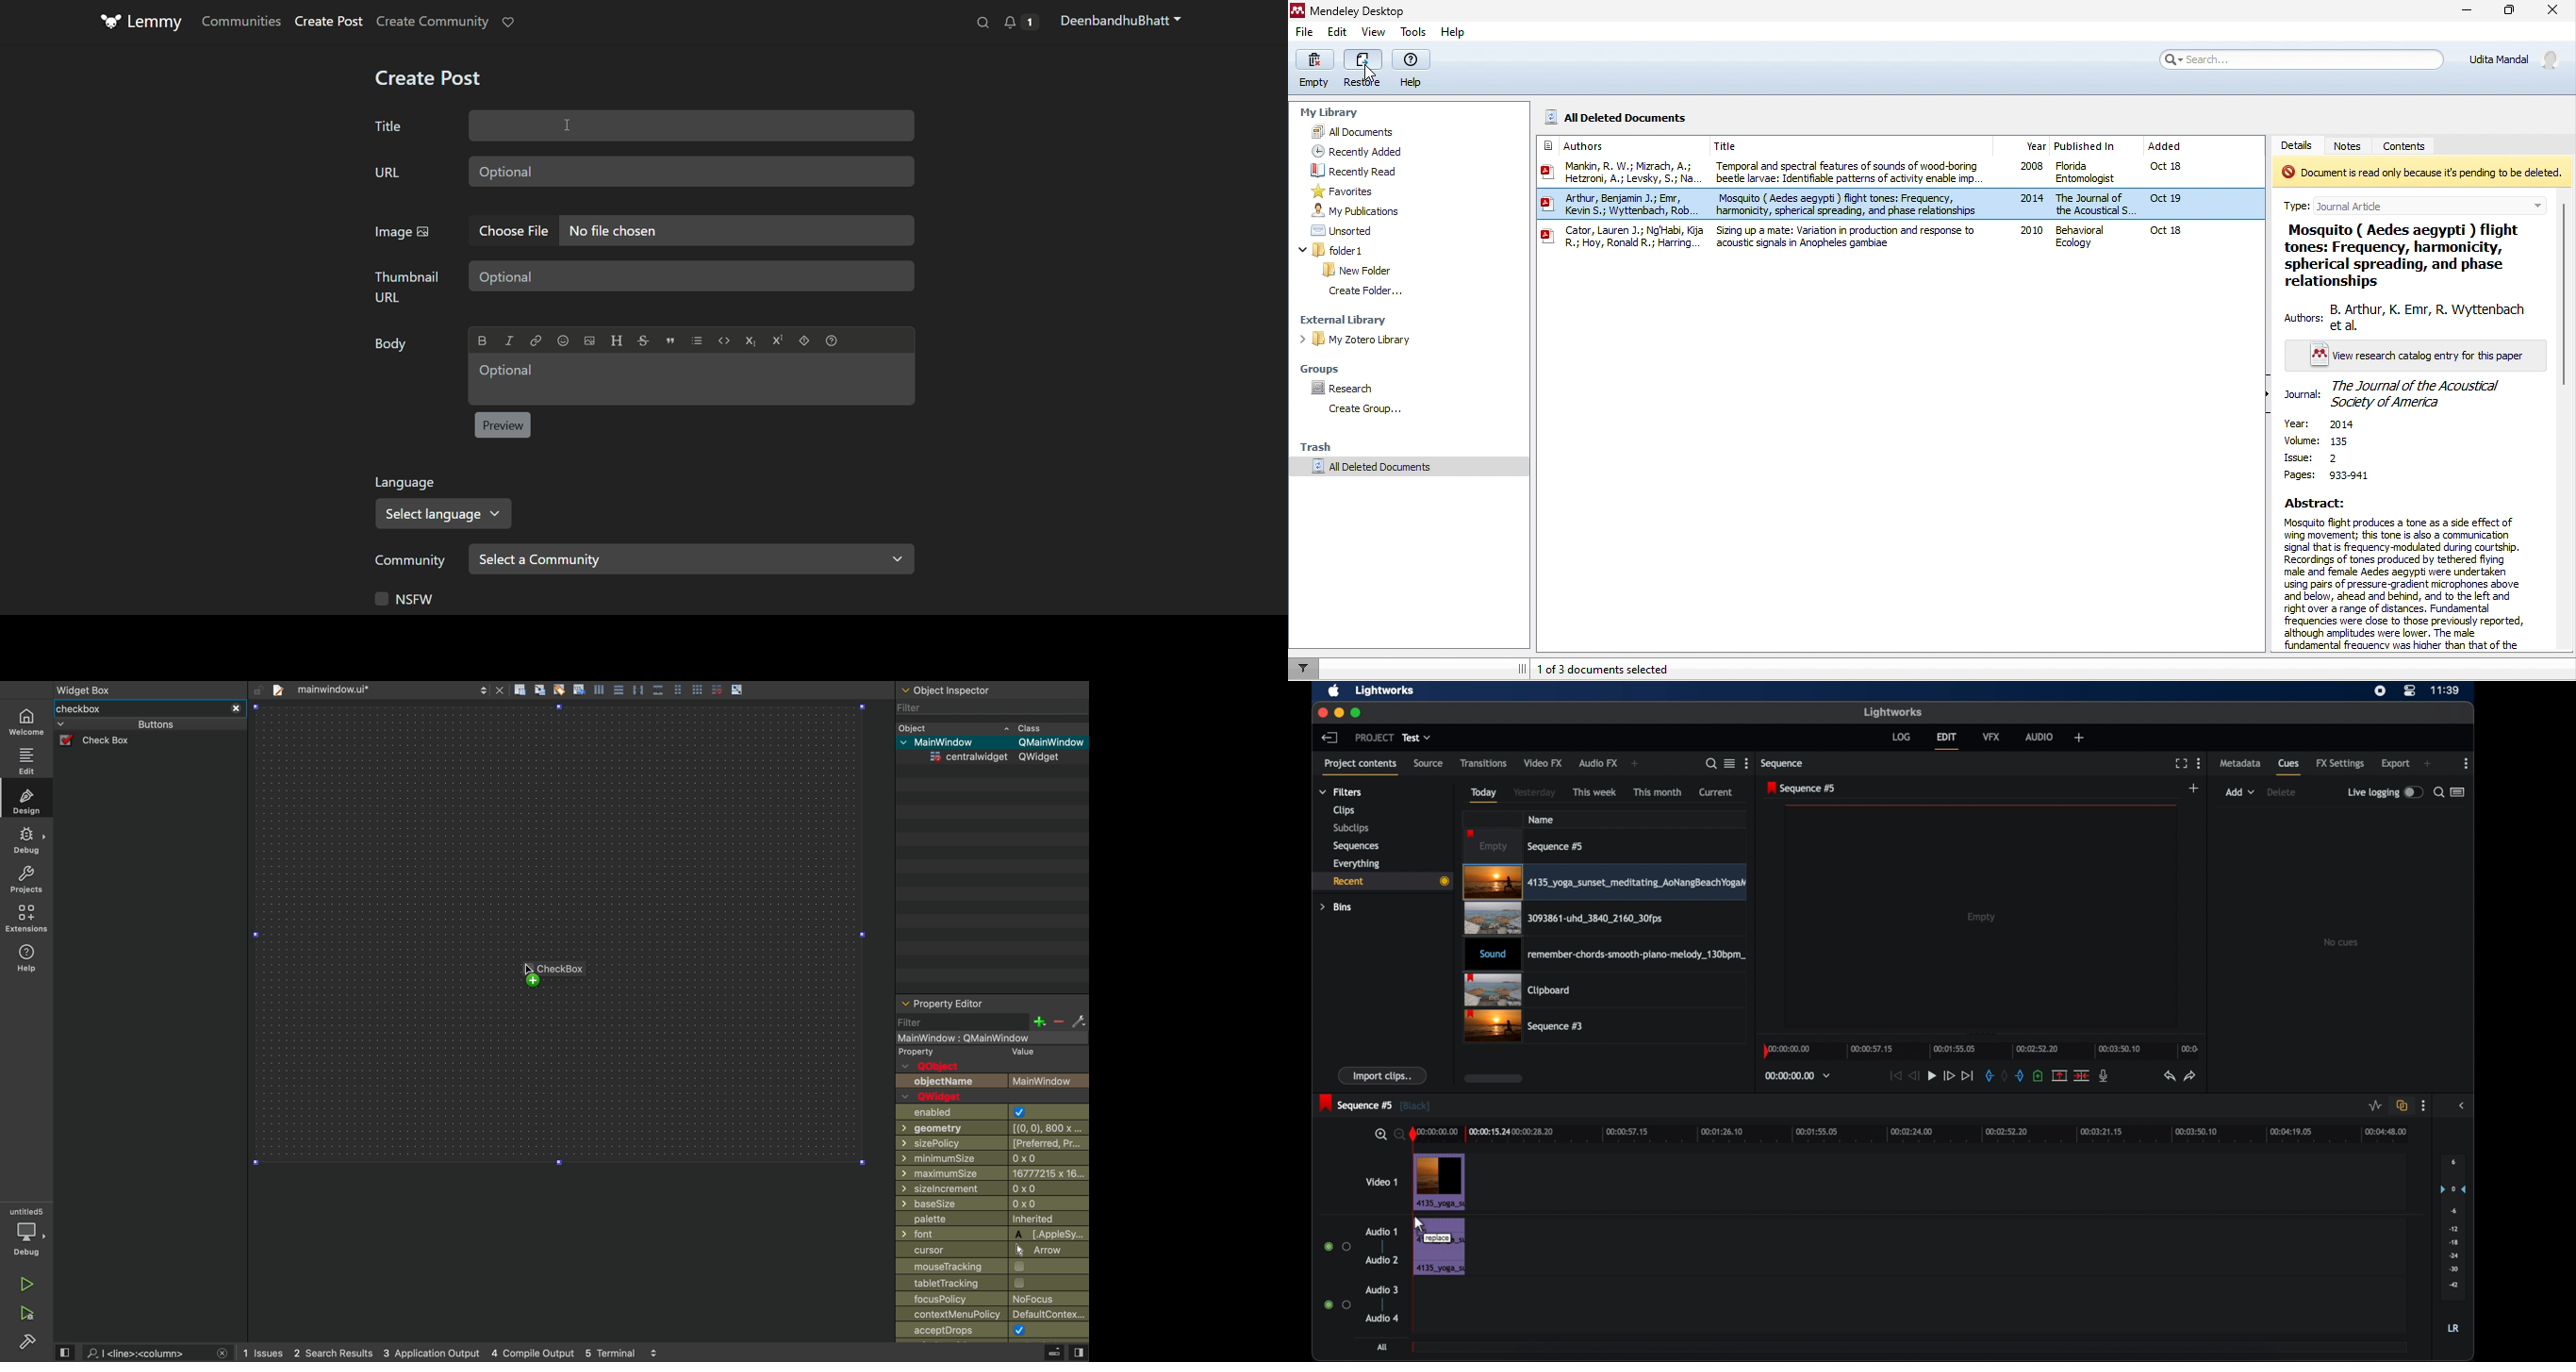 This screenshot has width=2576, height=1372. I want to click on page, so click(2328, 475).